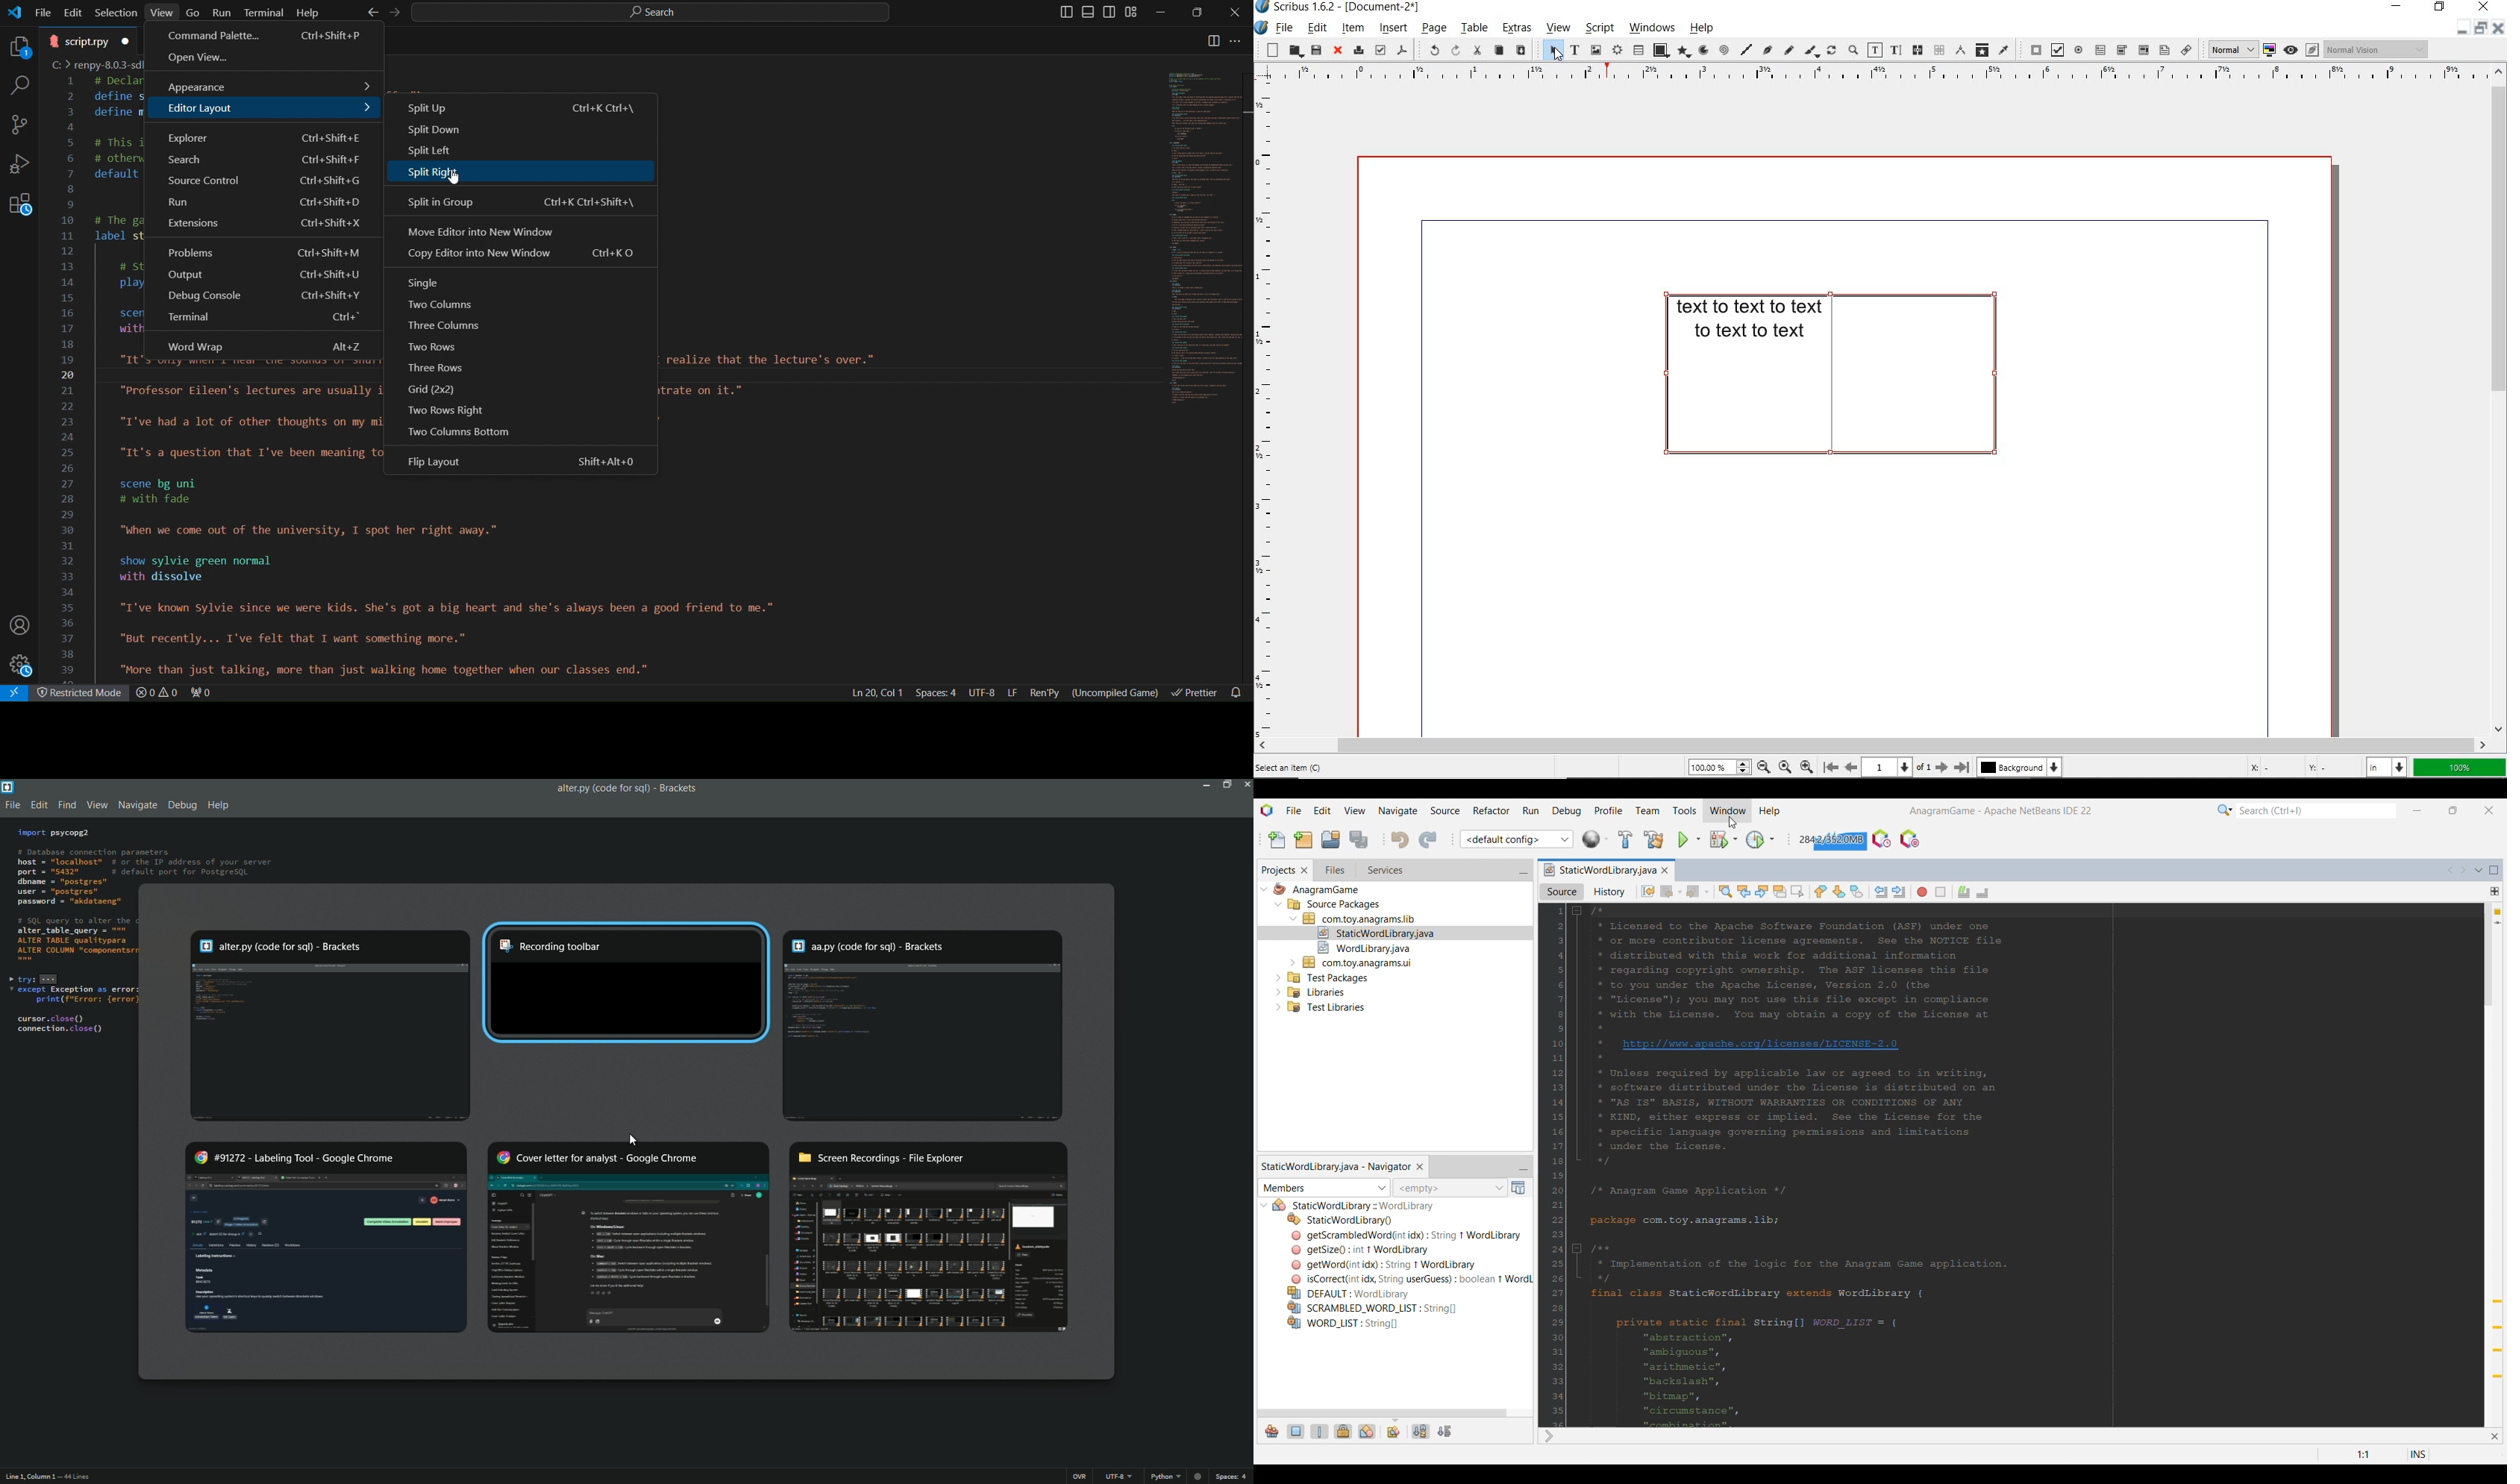 The height and width of the screenshot is (1484, 2520). What do you see at coordinates (260, 298) in the screenshot?
I see `Debug Console   ctrl+shift+Y` at bounding box center [260, 298].